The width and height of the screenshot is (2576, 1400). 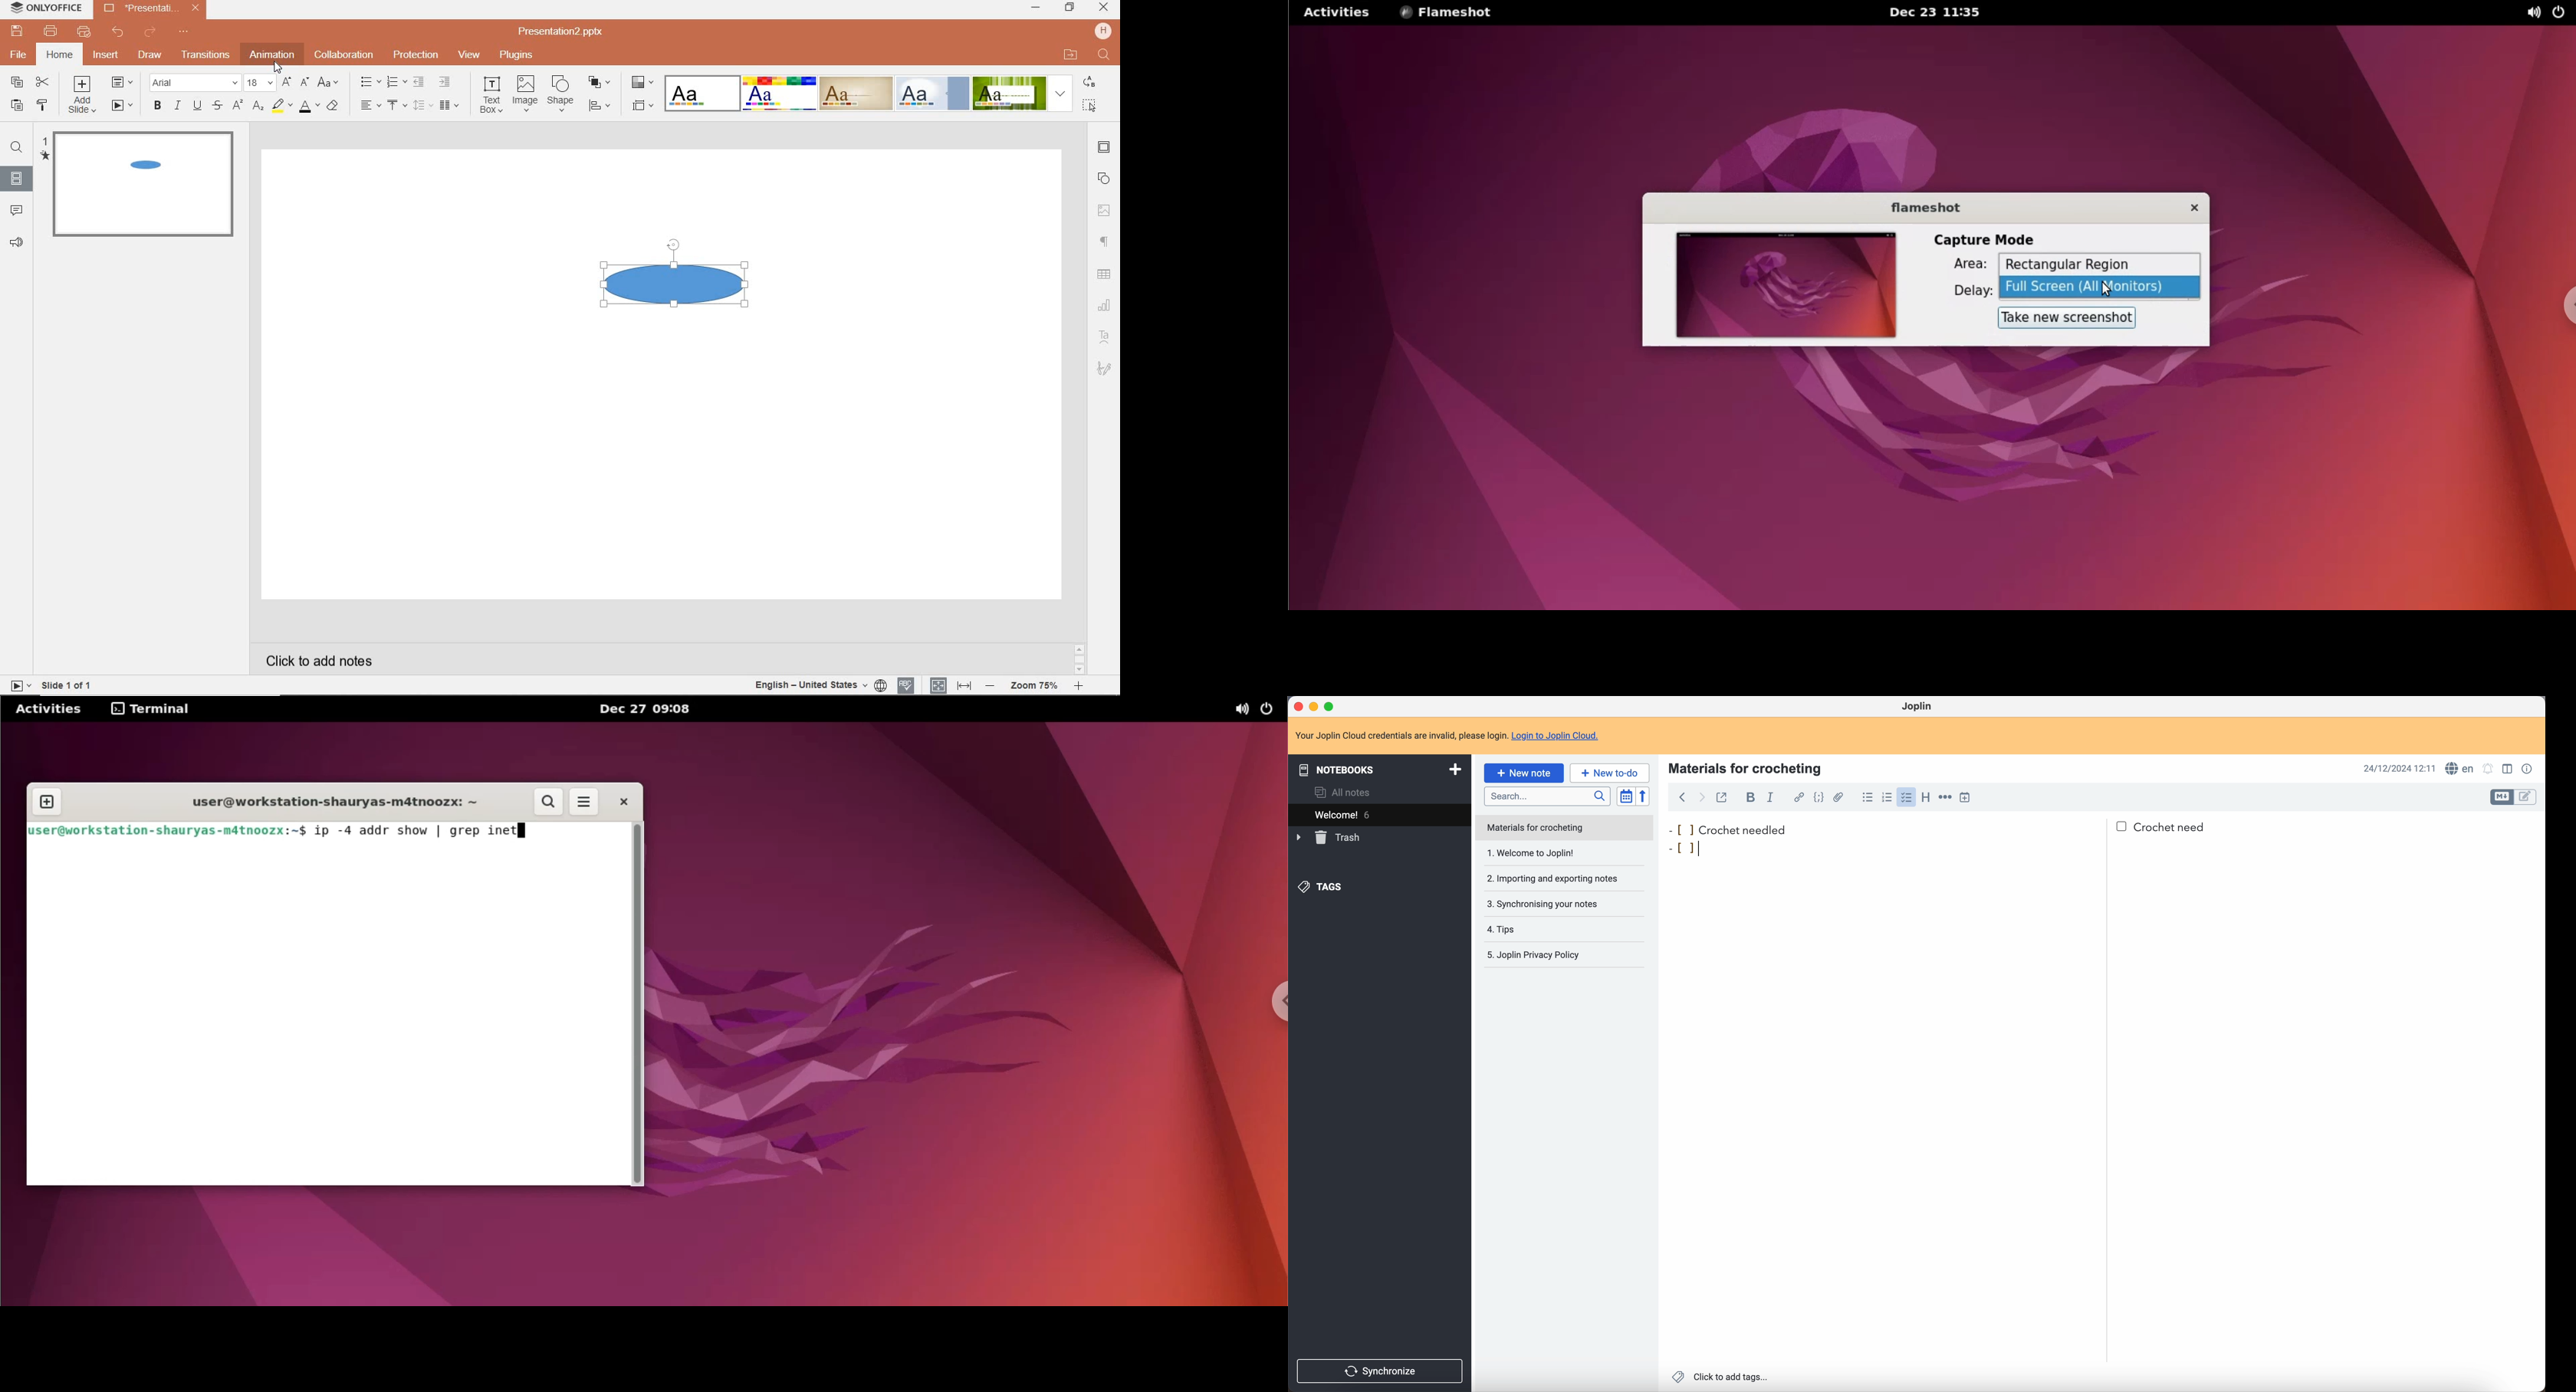 What do you see at coordinates (1104, 210) in the screenshot?
I see `image settings` at bounding box center [1104, 210].